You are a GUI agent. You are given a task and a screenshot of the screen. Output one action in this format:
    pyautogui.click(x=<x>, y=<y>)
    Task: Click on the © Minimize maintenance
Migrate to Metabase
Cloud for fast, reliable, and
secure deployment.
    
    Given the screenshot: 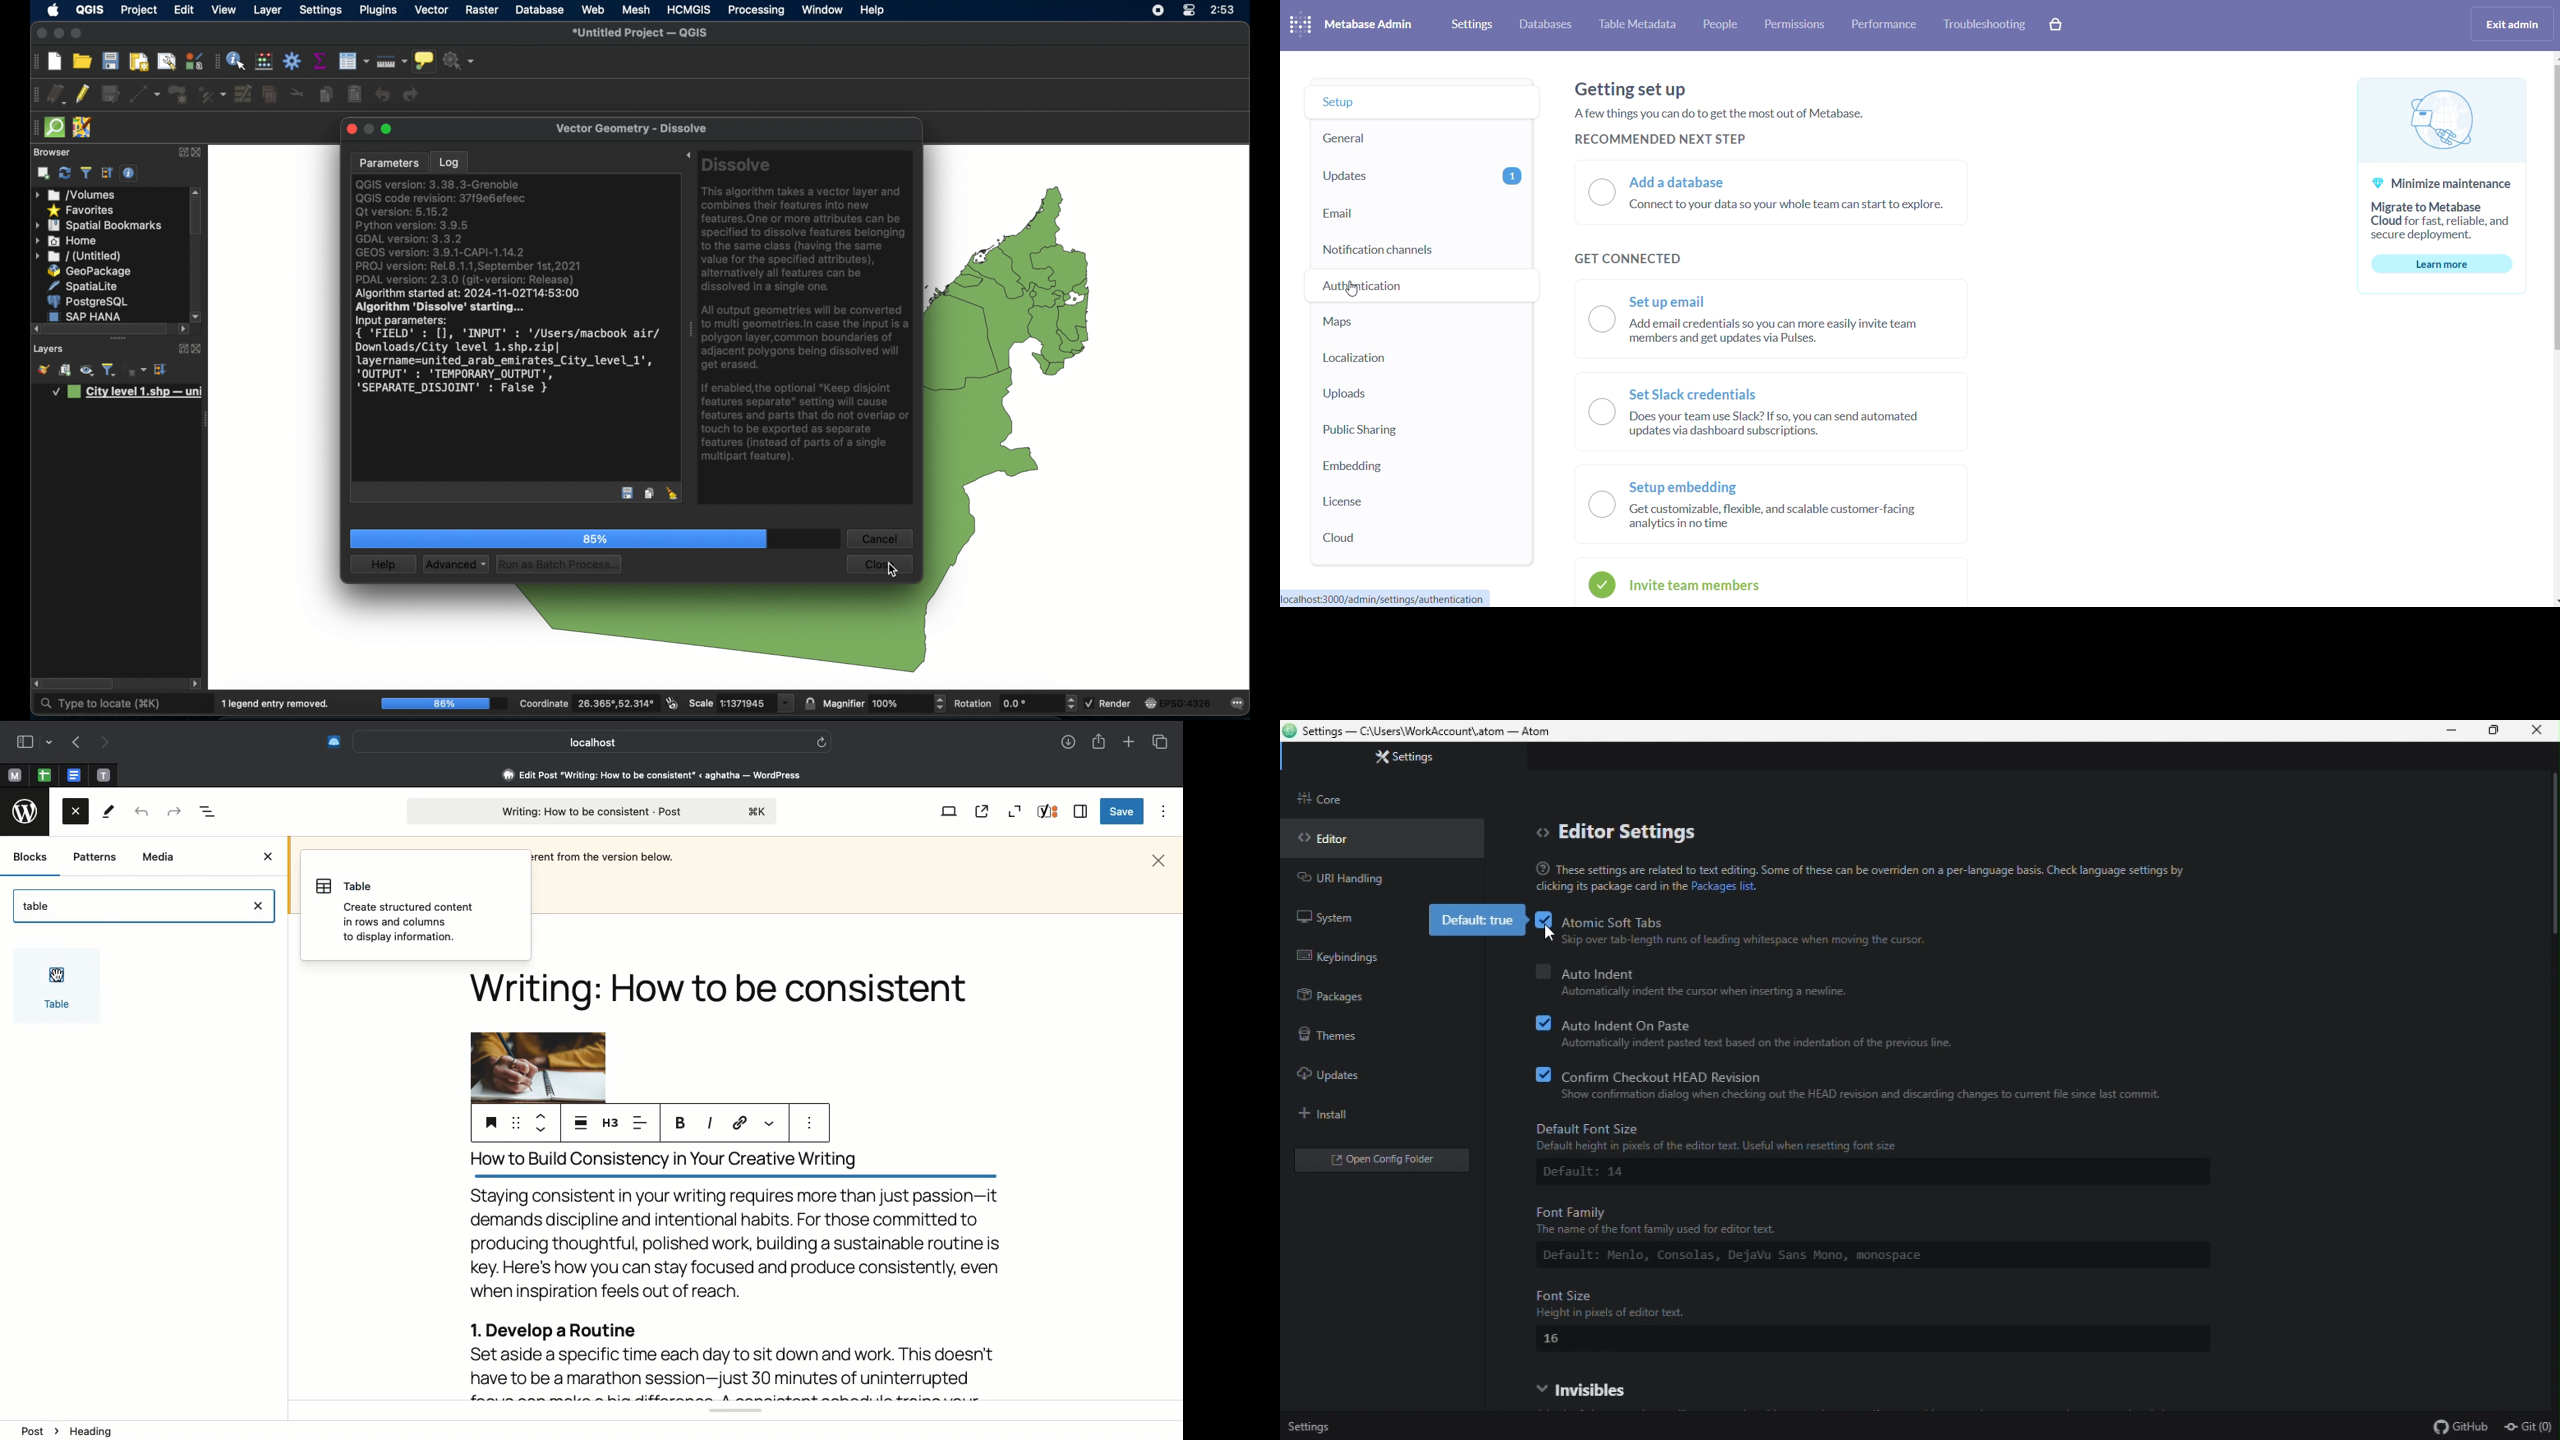 What is the action you would take?
    pyautogui.click(x=2432, y=210)
    